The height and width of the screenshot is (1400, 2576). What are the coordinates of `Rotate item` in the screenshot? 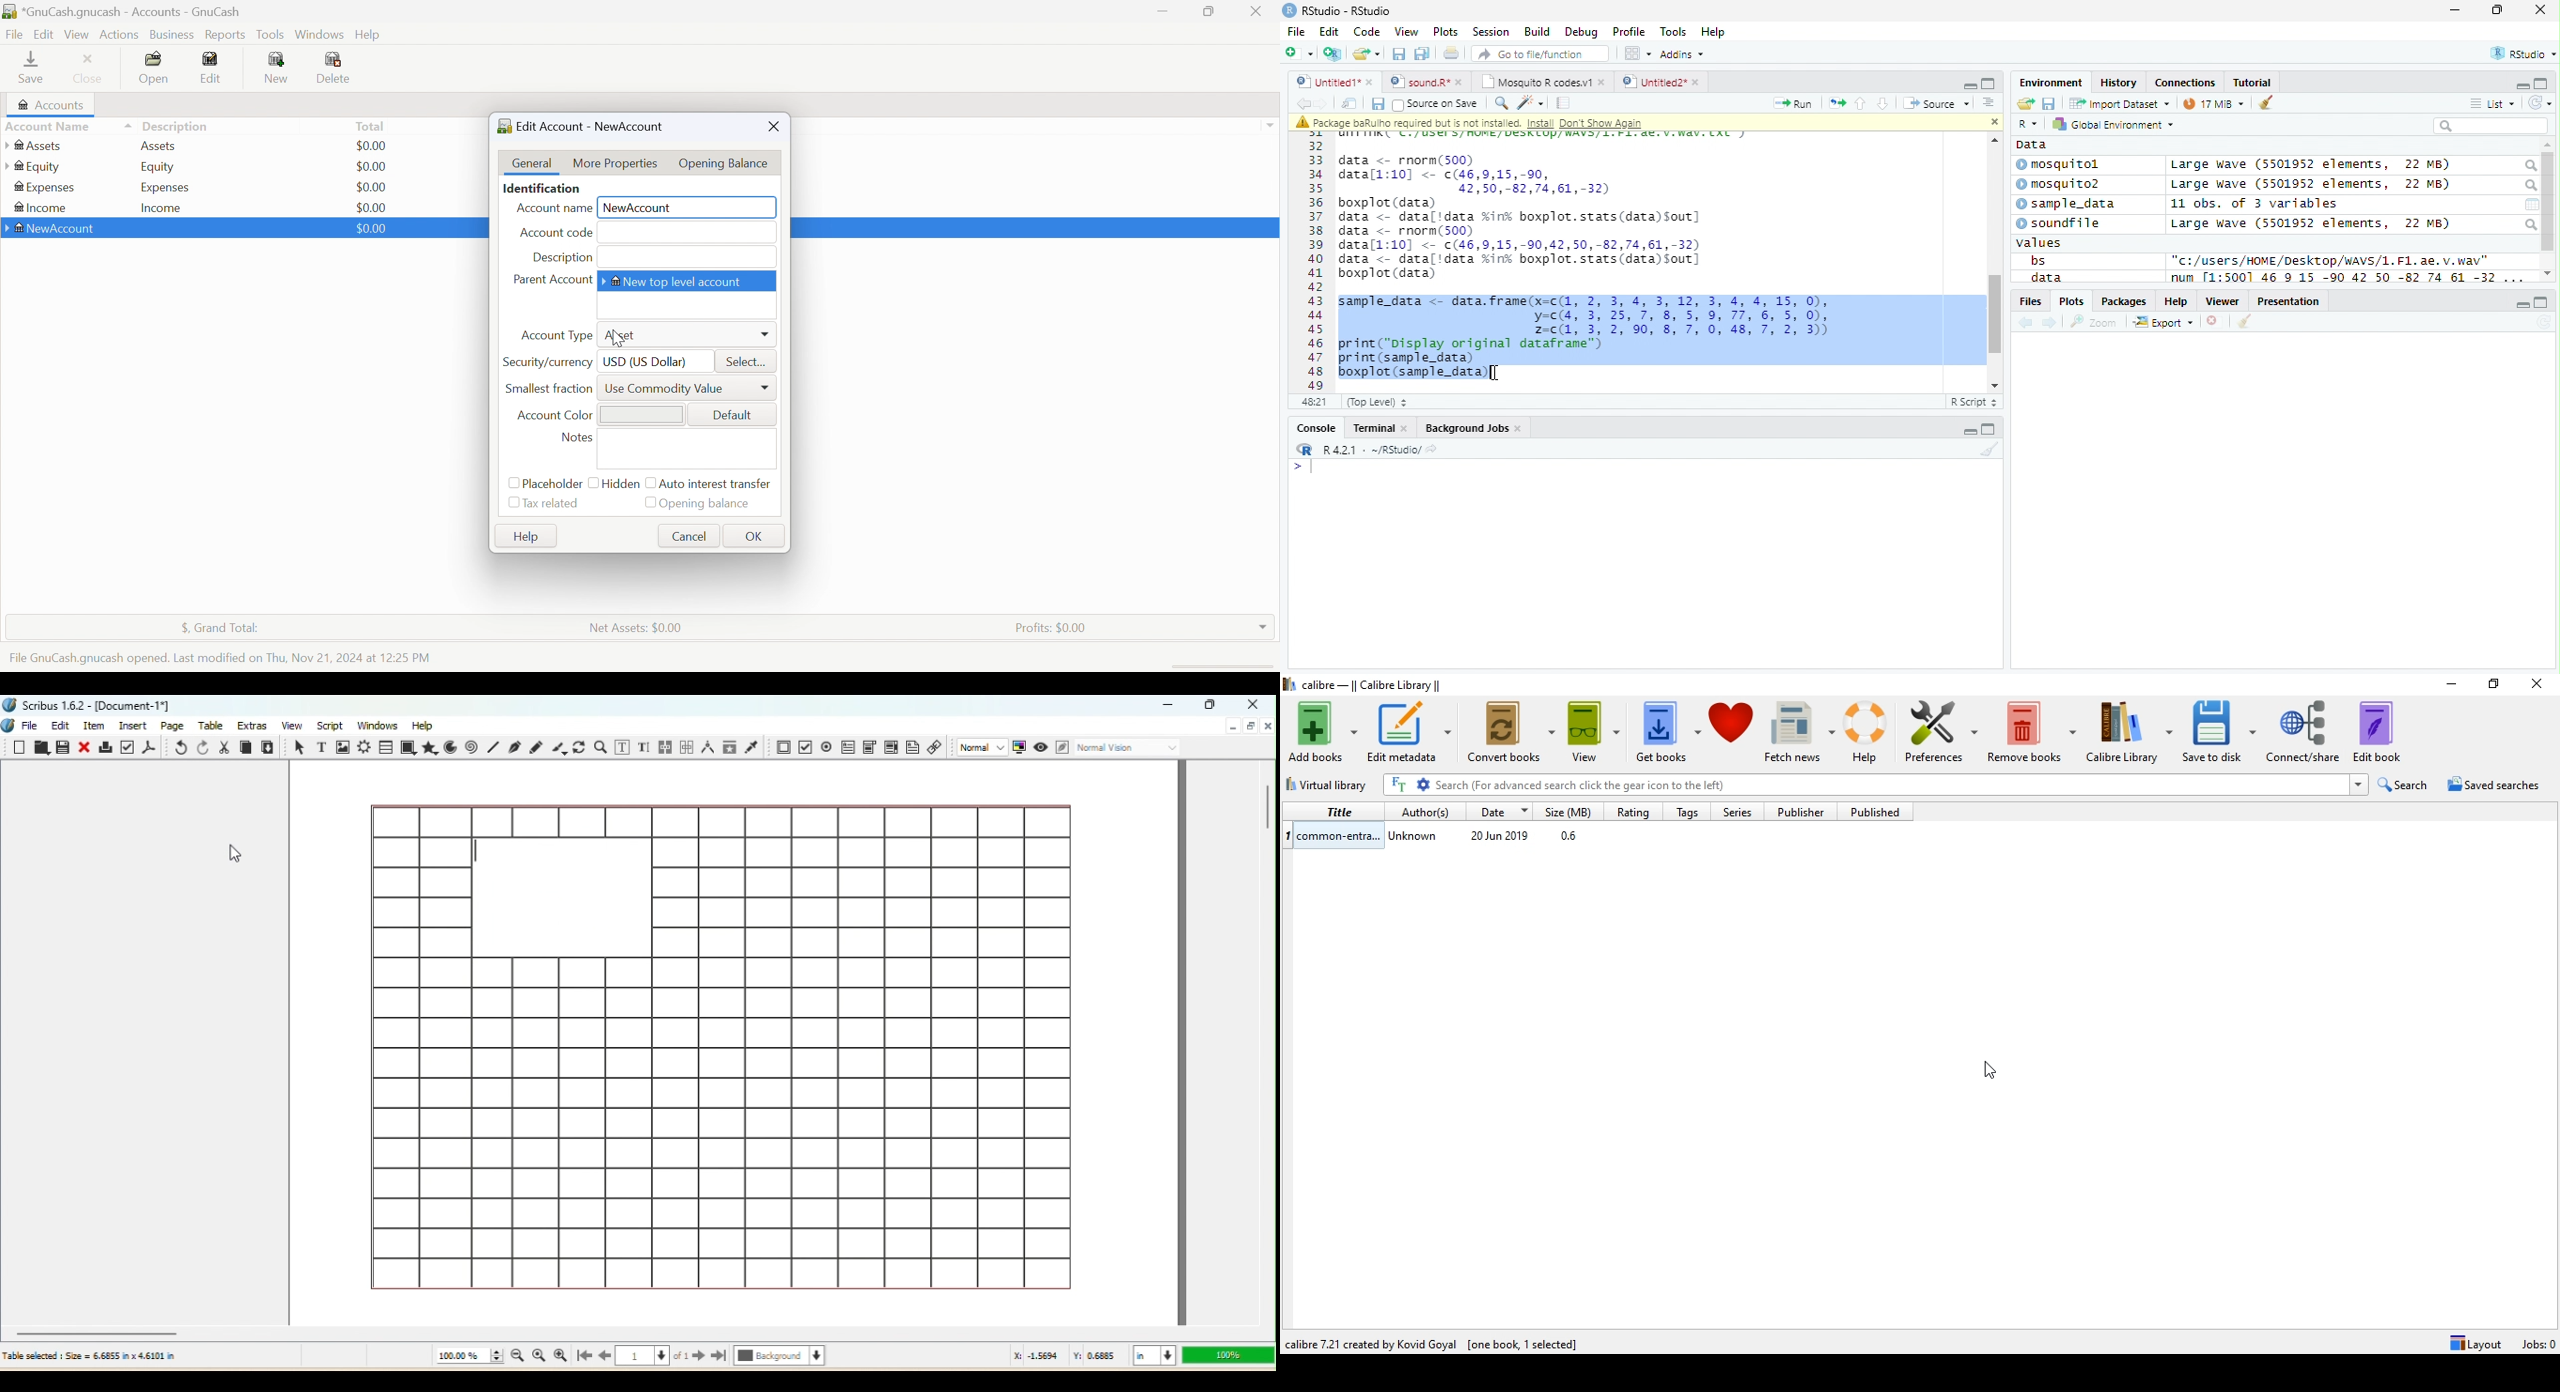 It's located at (579, 748).